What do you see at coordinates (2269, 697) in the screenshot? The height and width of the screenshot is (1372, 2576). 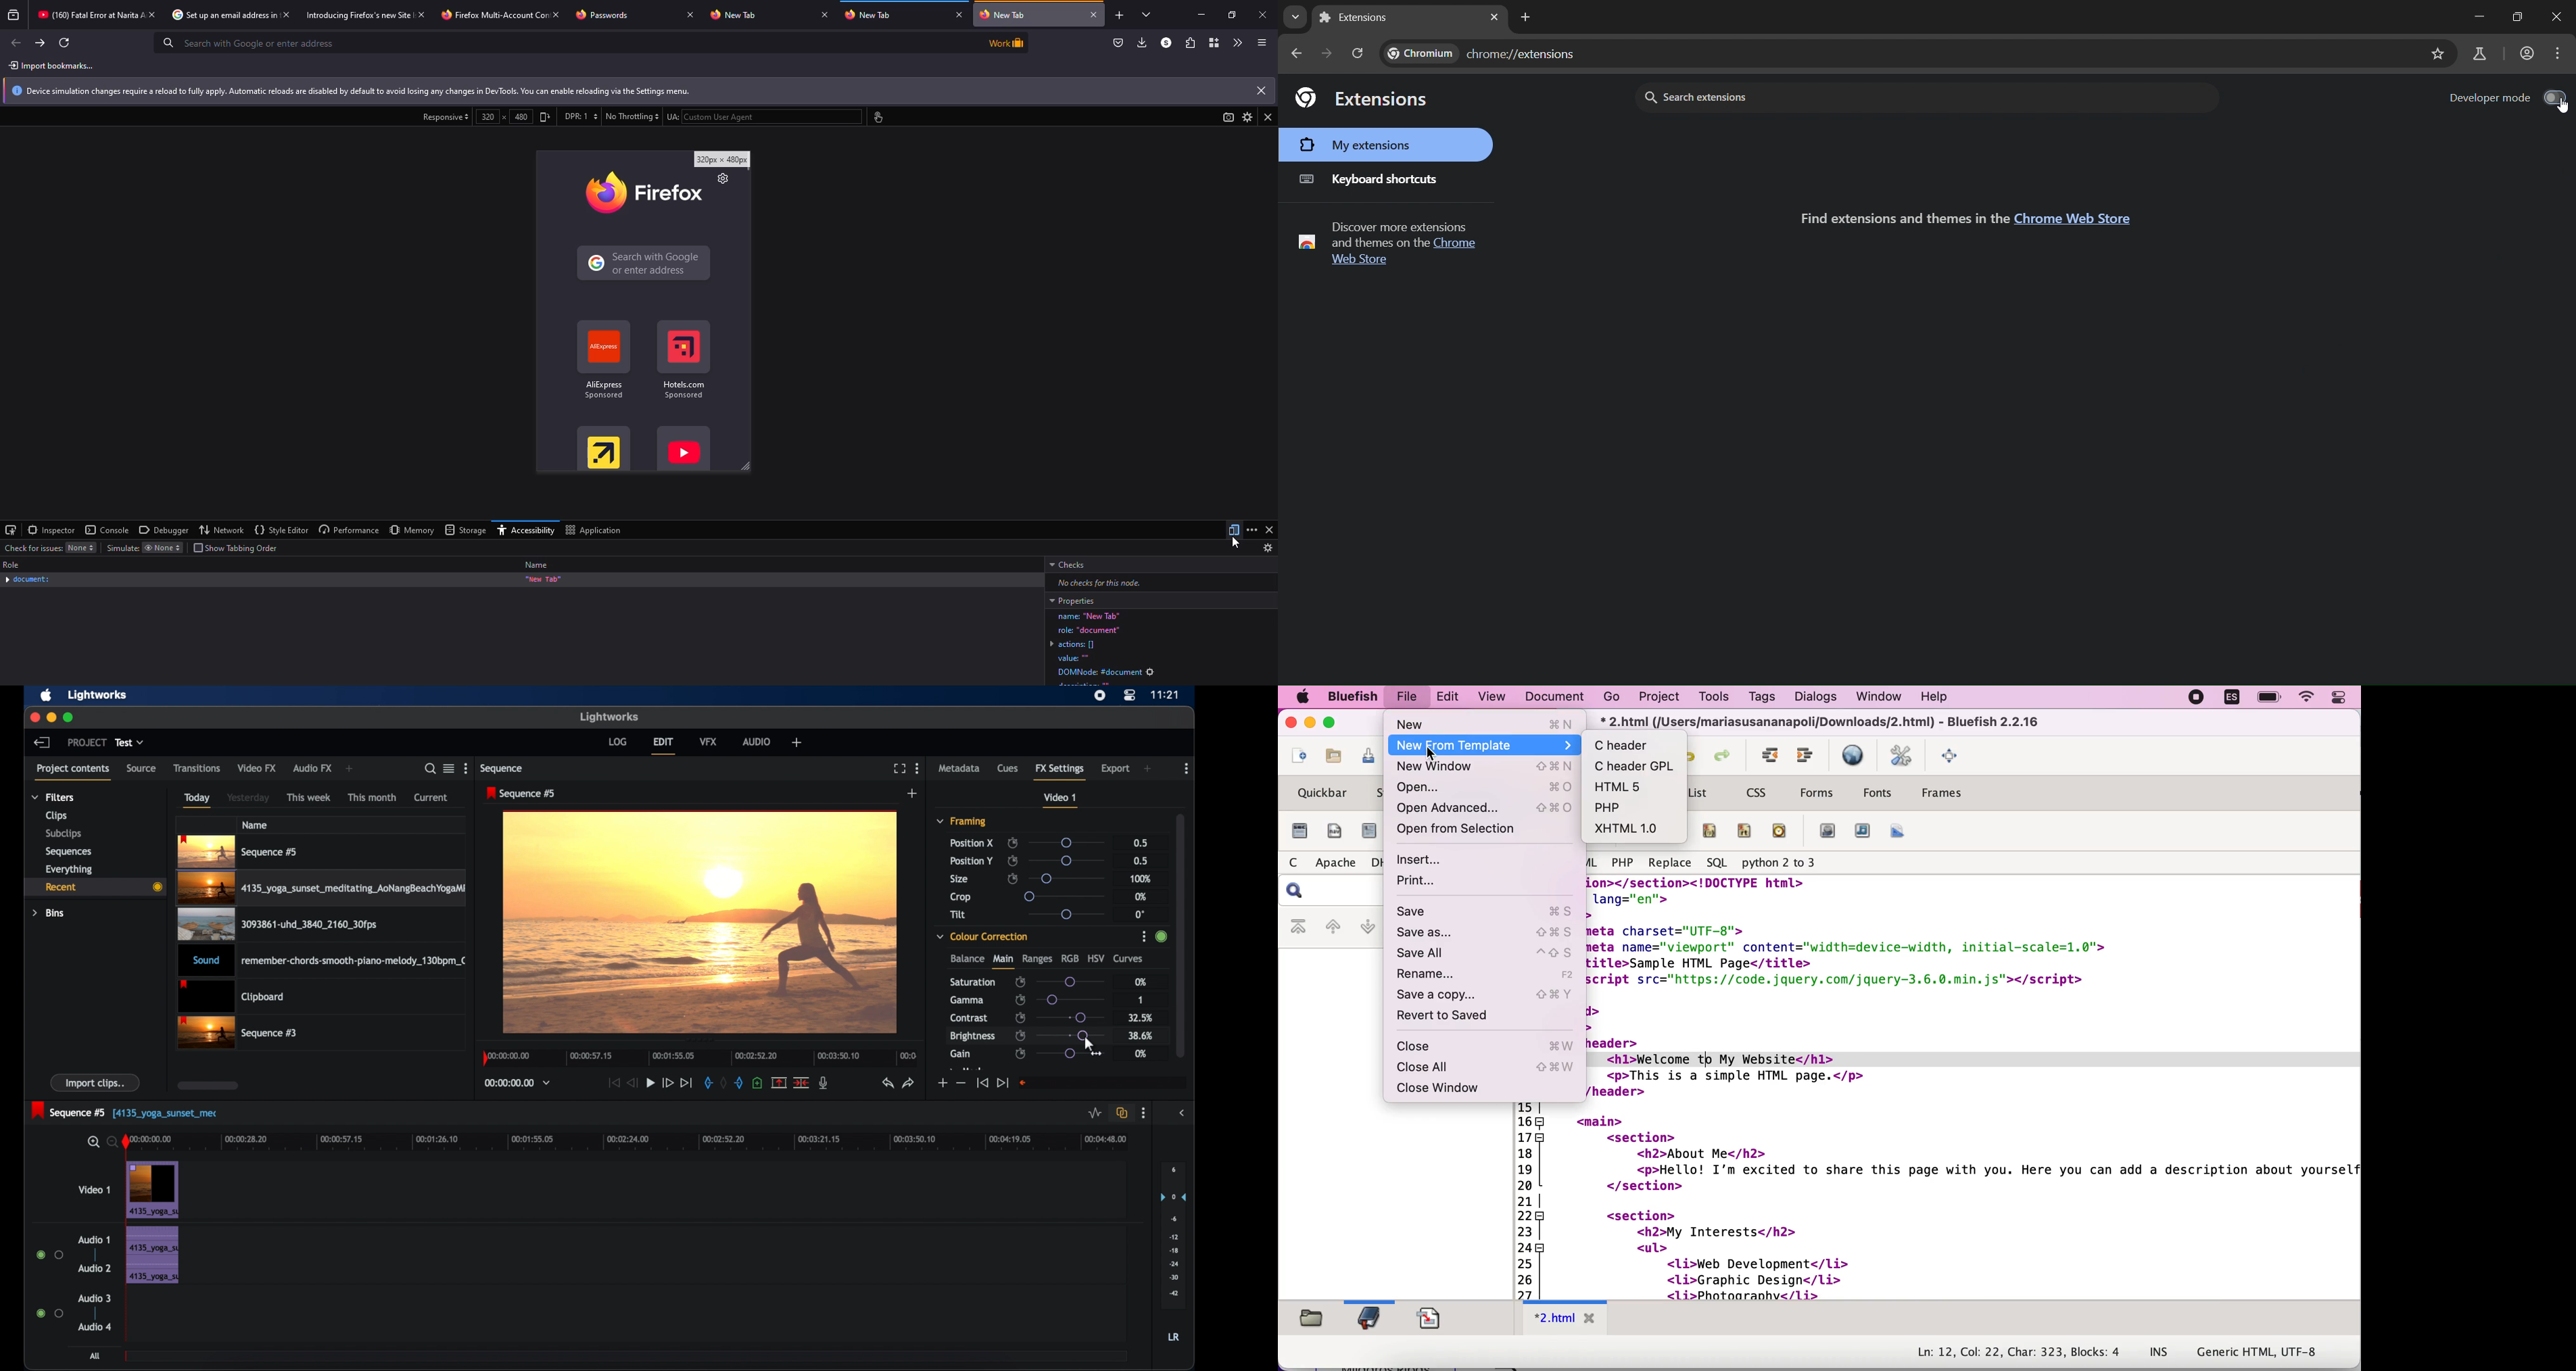 I see `battery` at bounding box center [2269, 697].